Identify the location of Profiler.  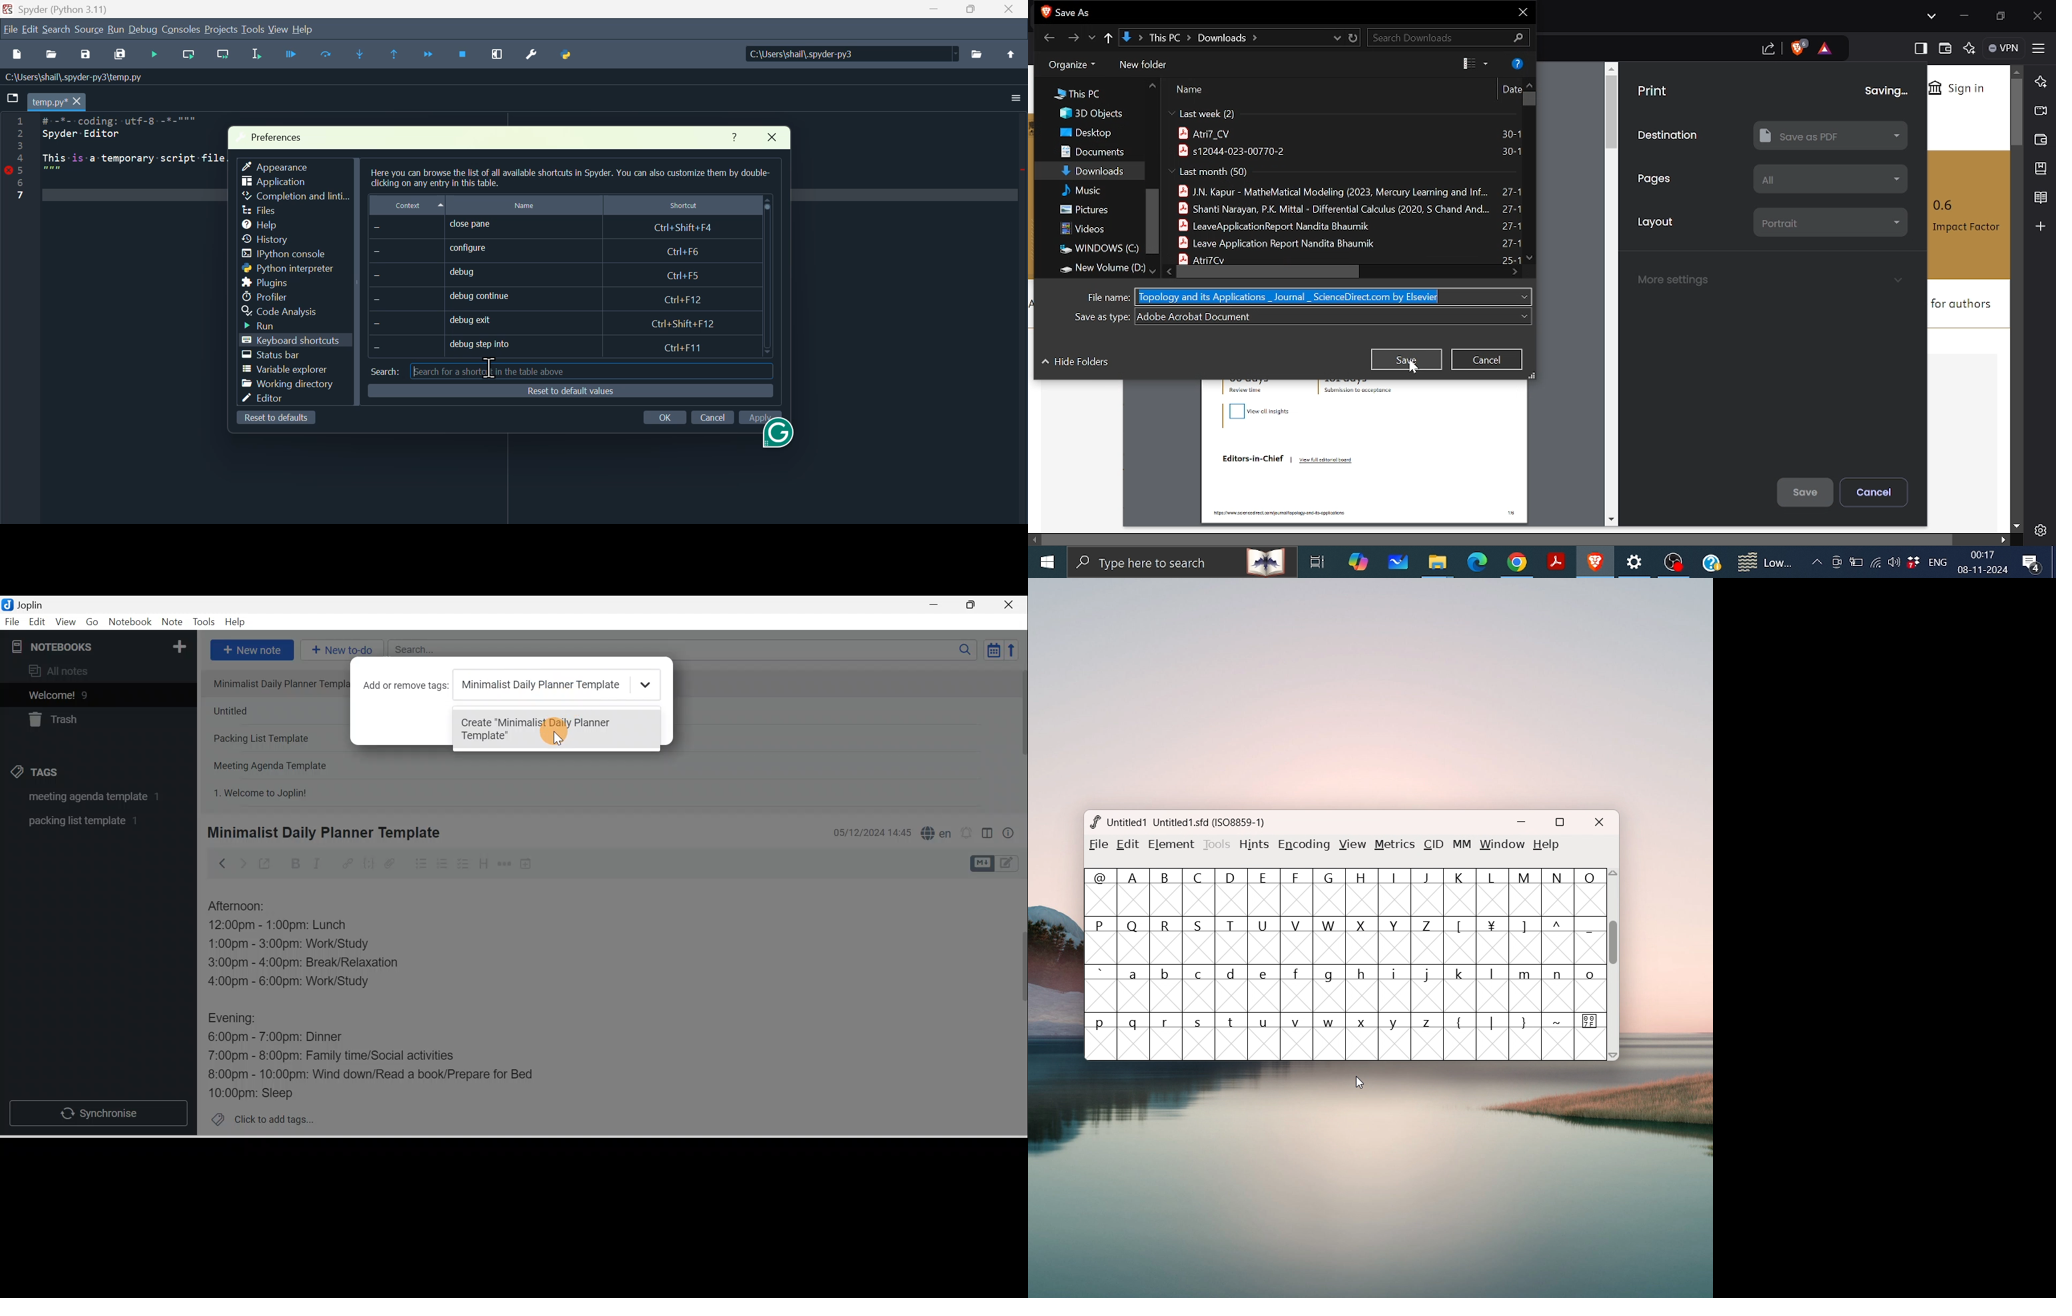
(265, 297).